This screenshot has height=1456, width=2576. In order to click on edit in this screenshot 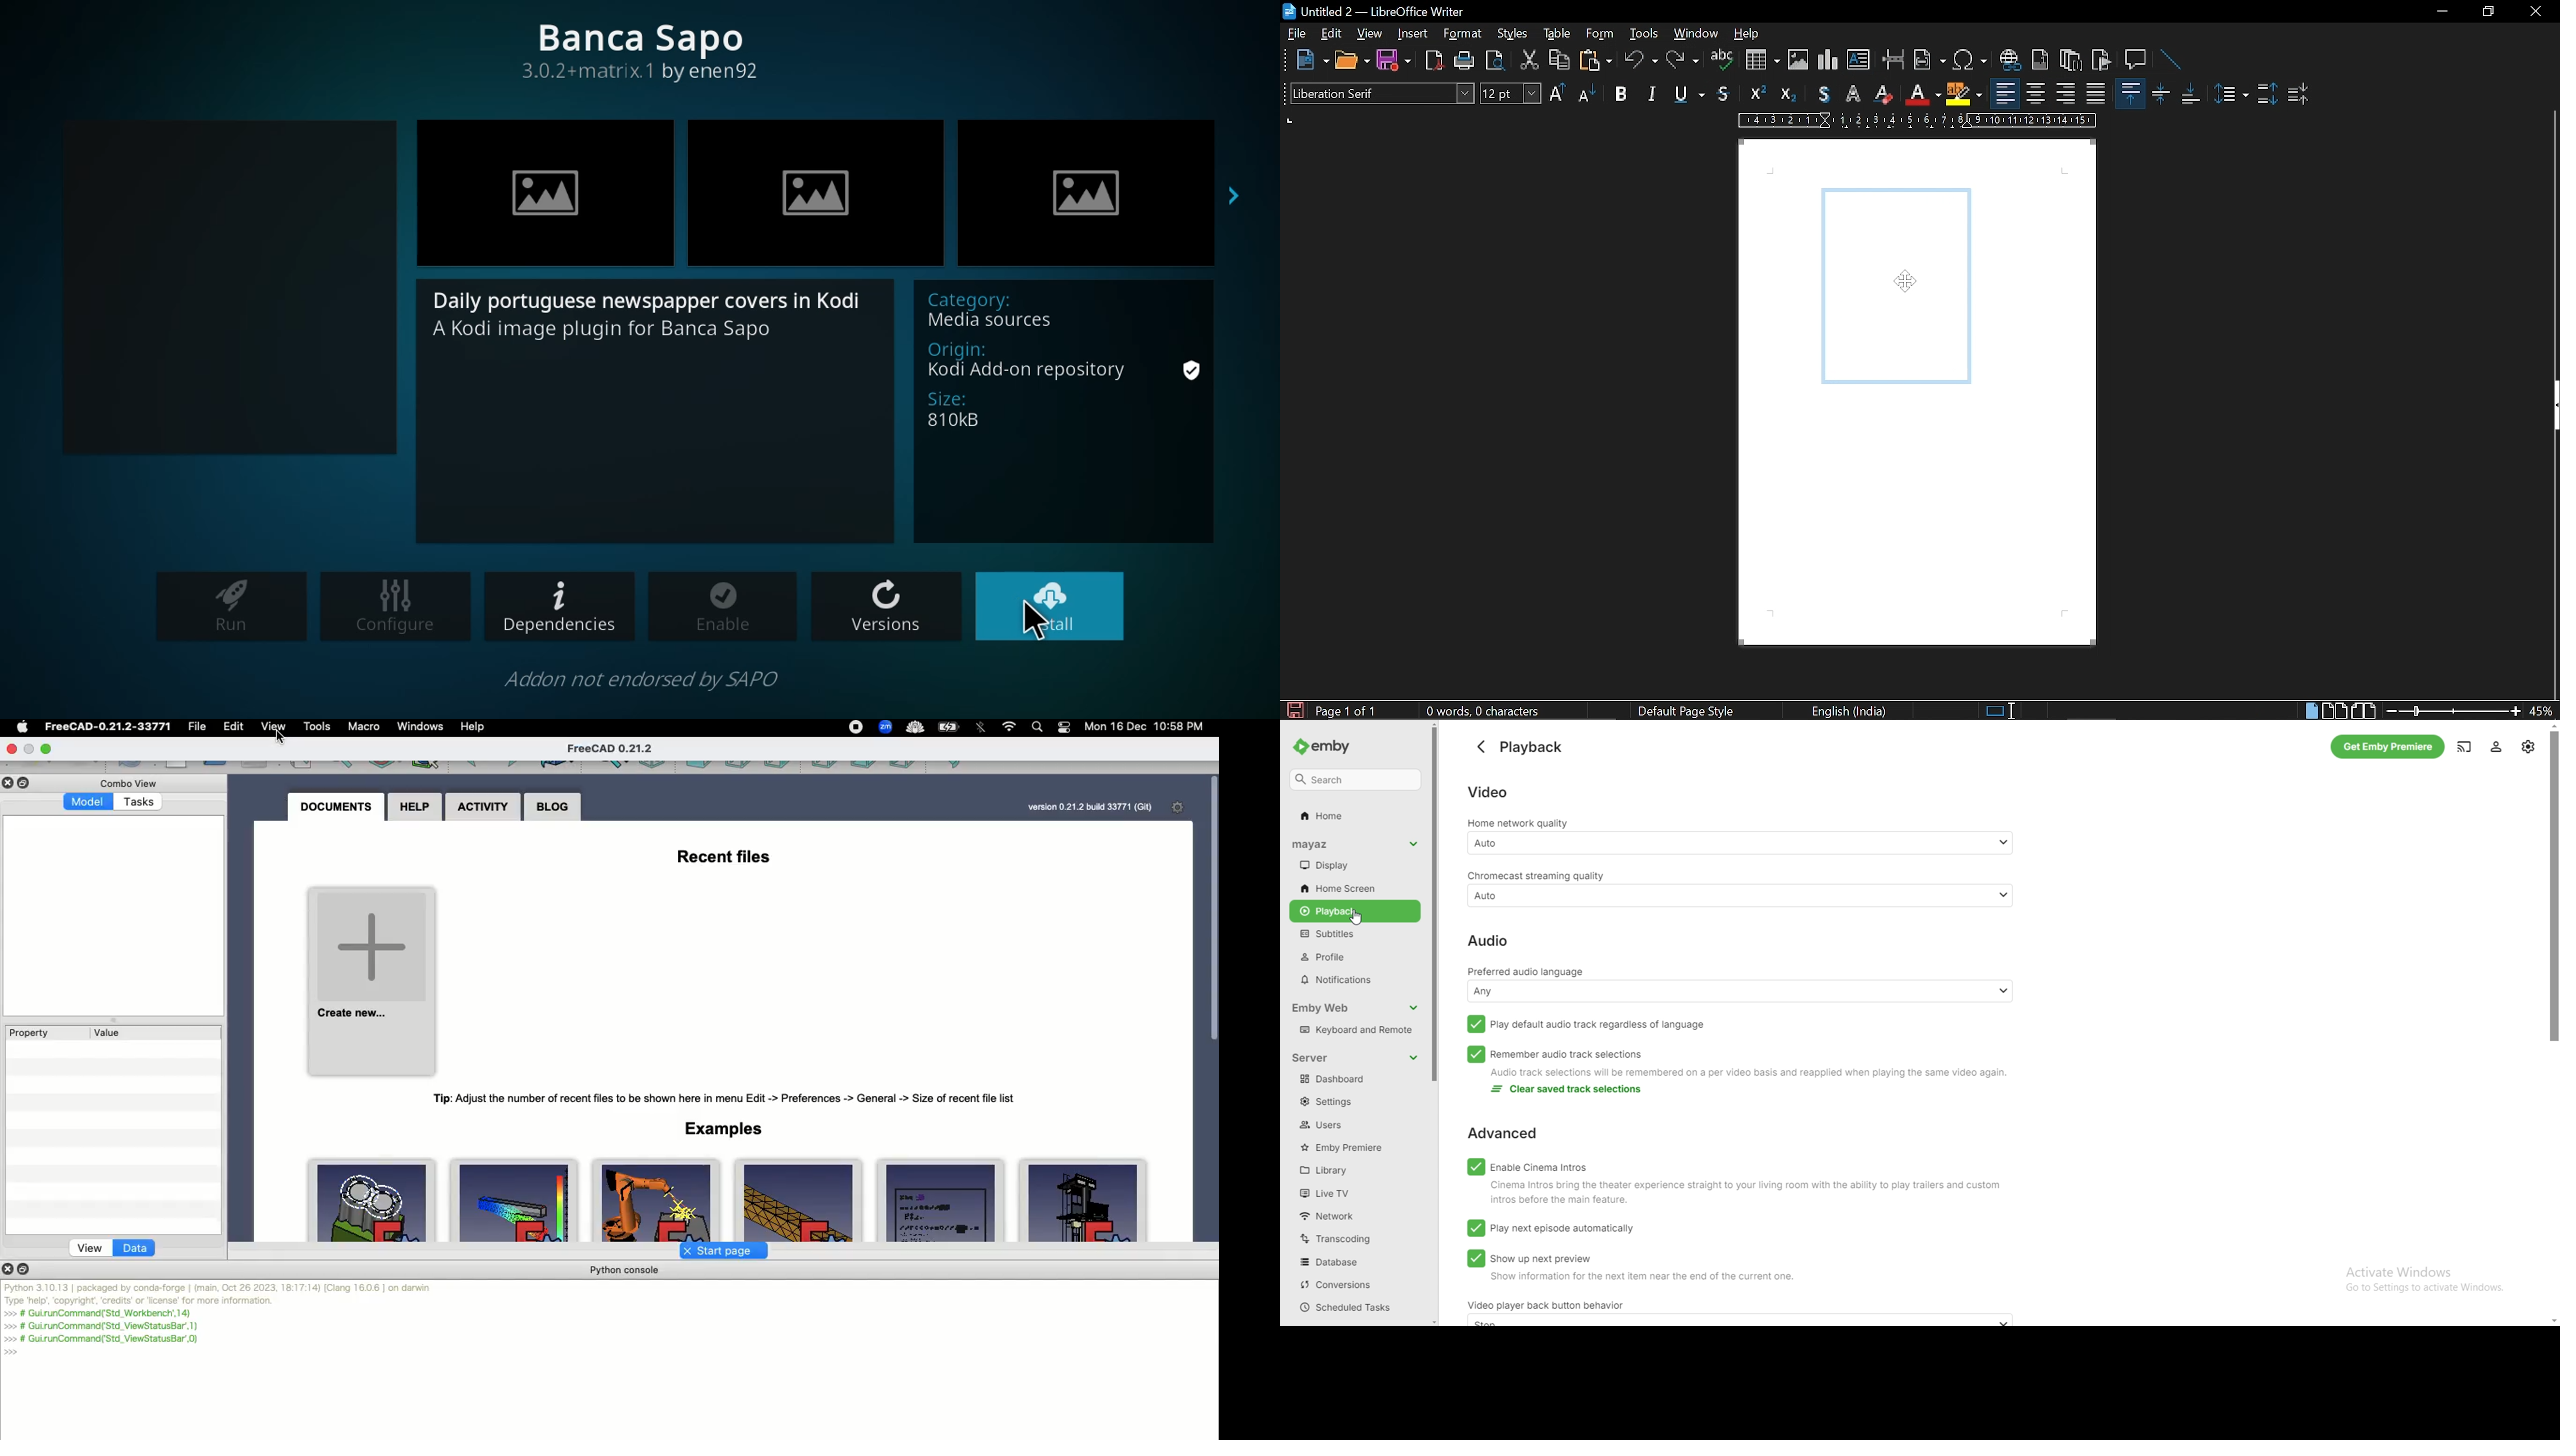, I will do `click(1333, 34)`.